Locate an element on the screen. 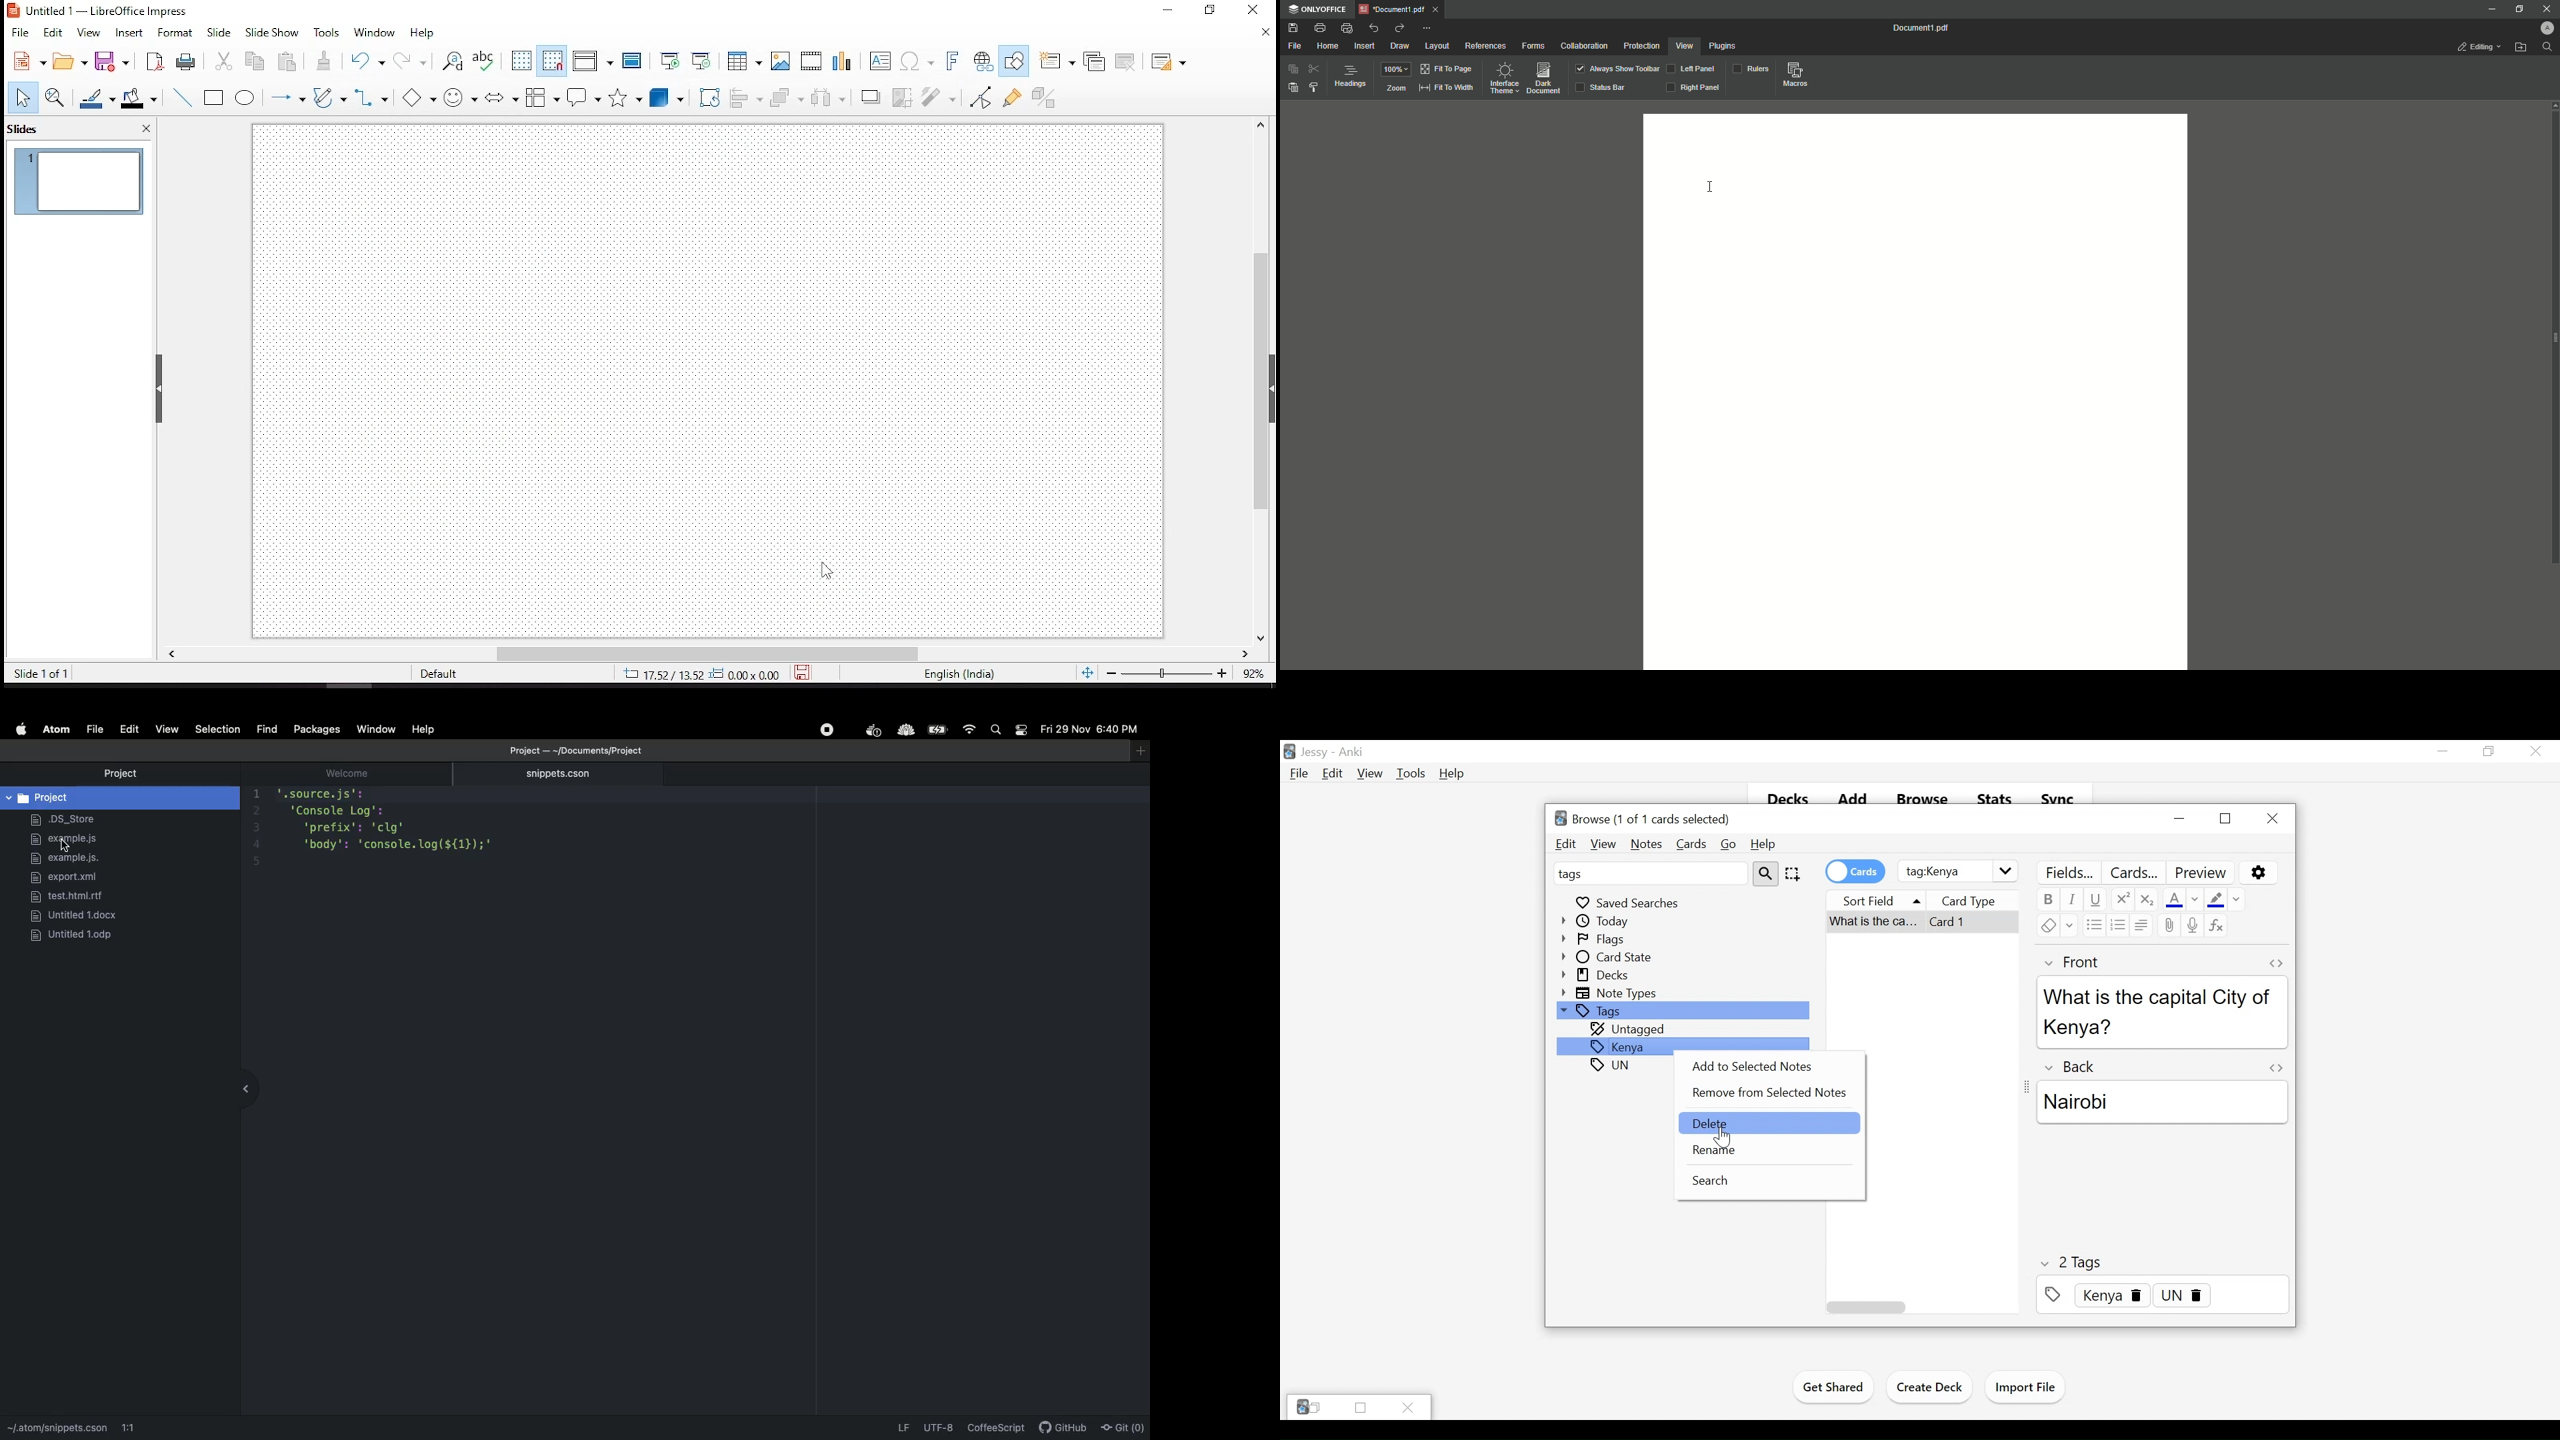 The image size is (2576, 1456). slide show is located at coordinates (272, 31).